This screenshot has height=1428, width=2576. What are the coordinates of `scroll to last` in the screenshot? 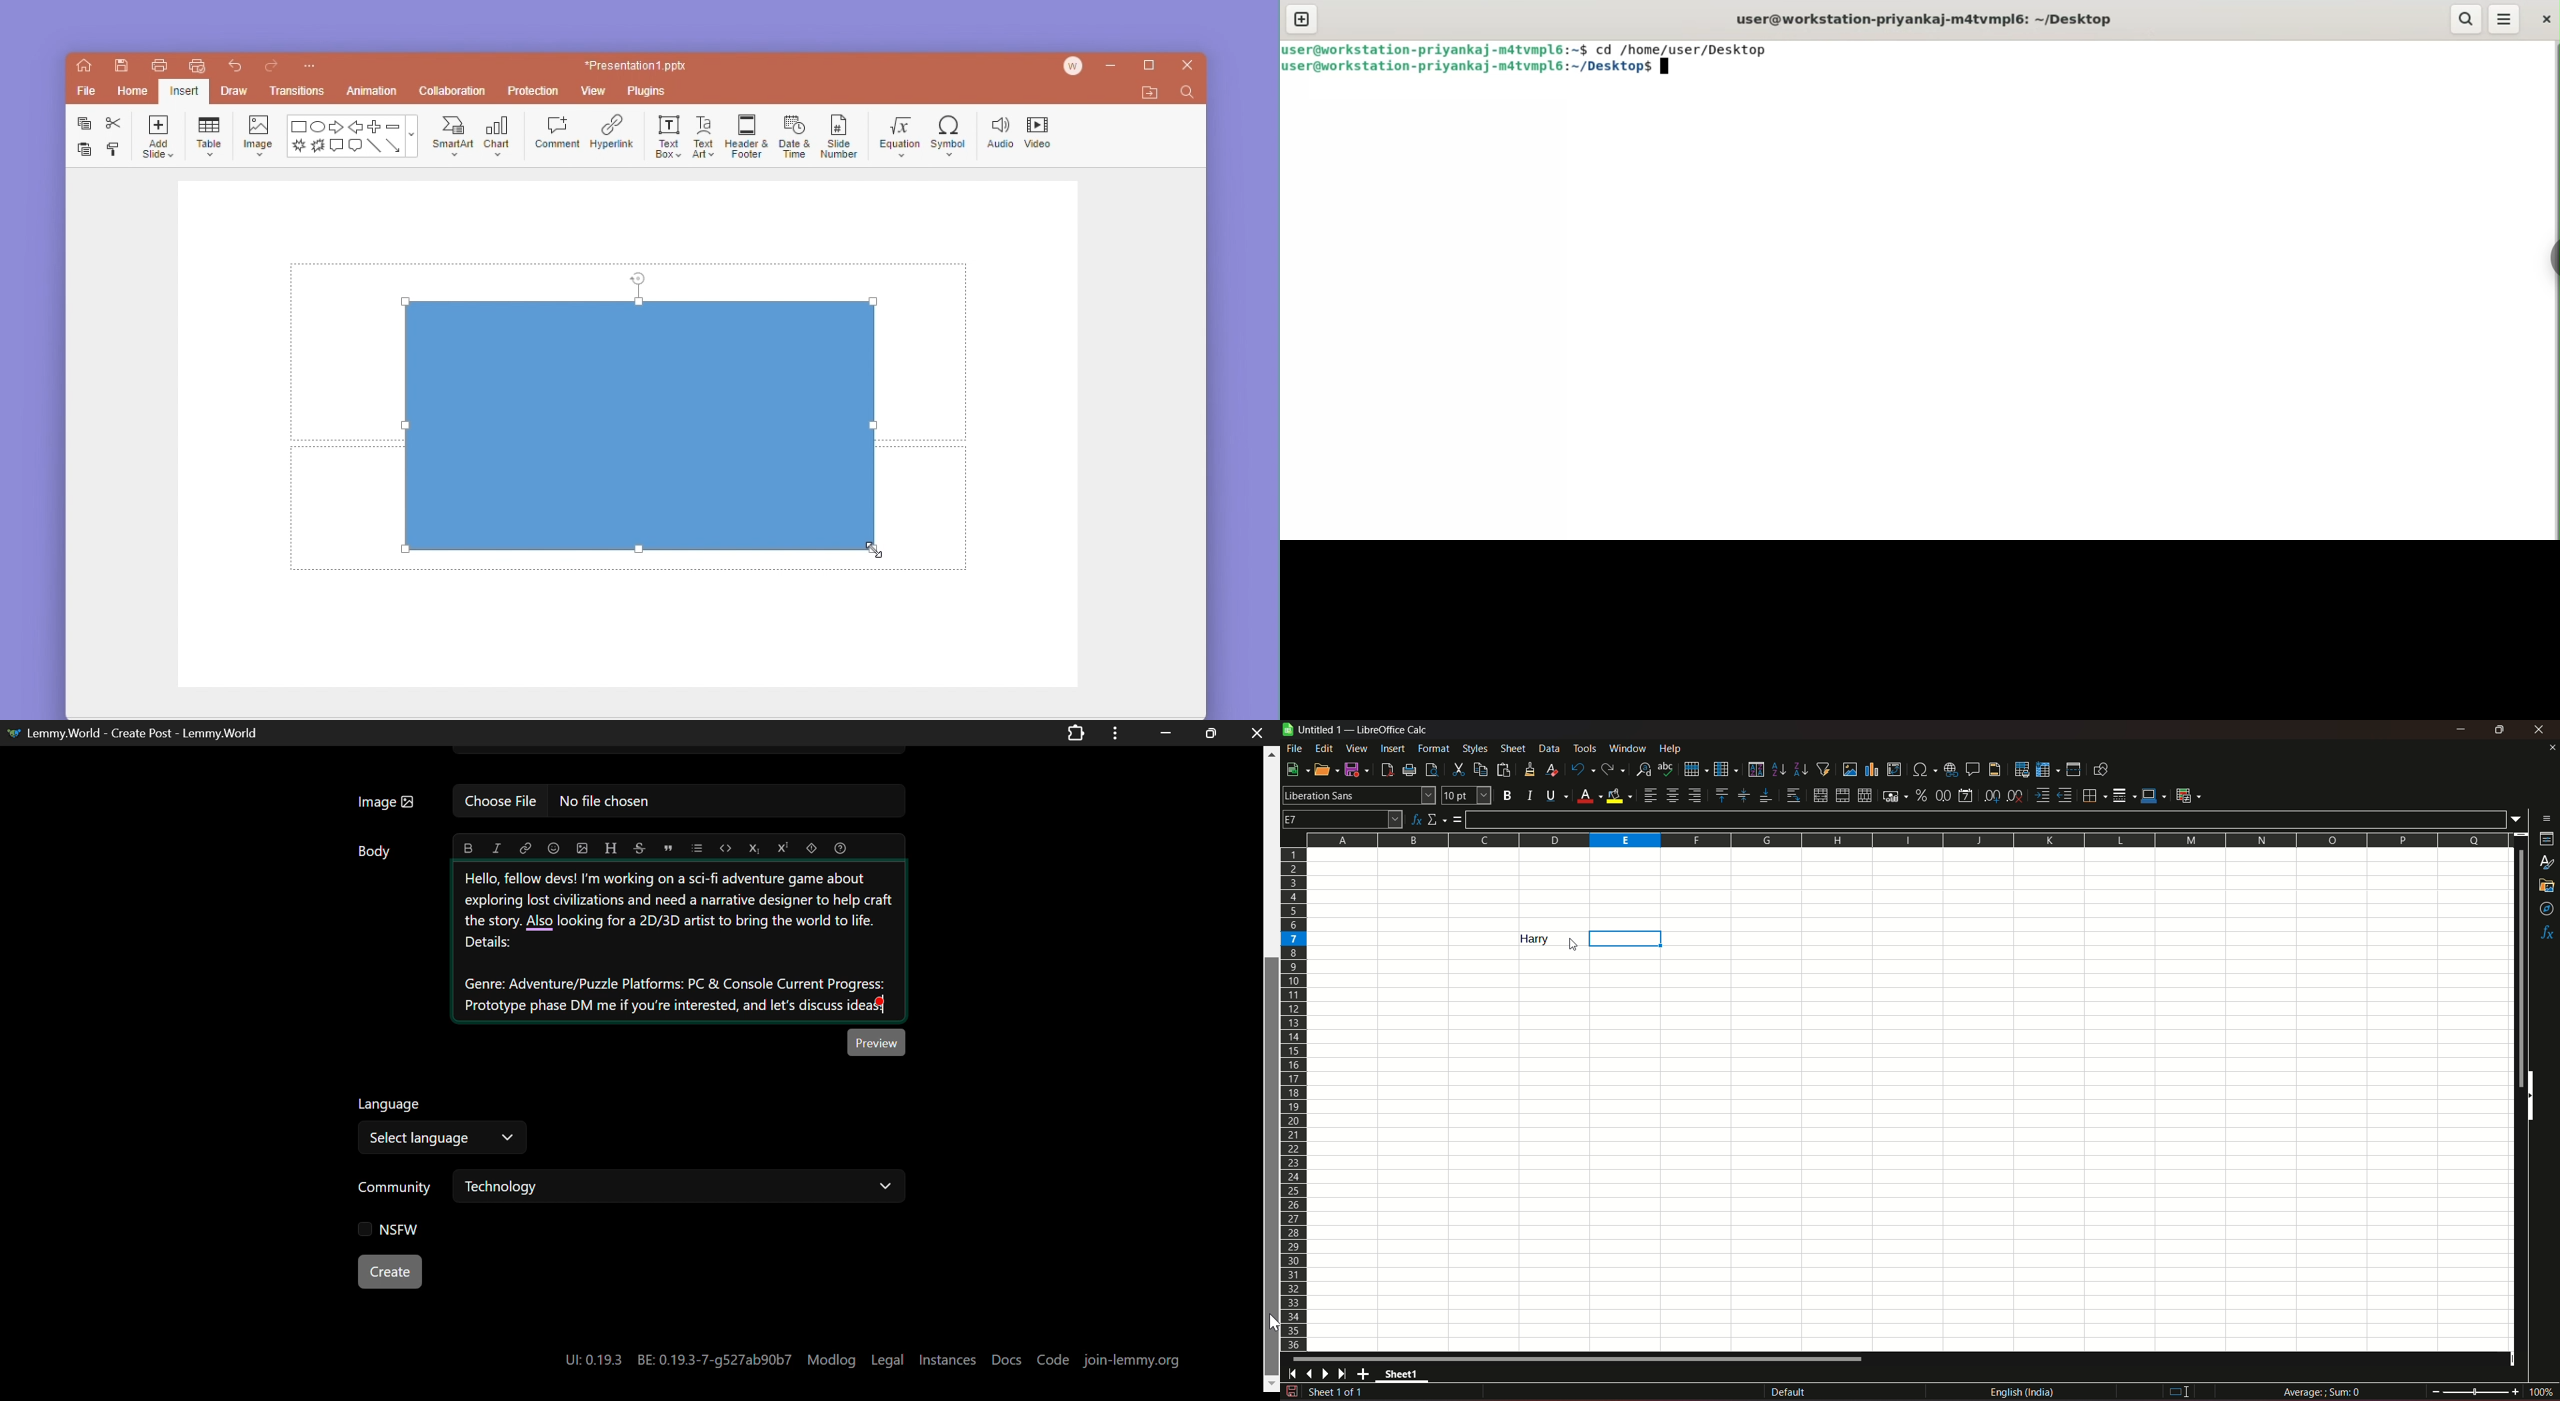 It's located at (1346, 1375).